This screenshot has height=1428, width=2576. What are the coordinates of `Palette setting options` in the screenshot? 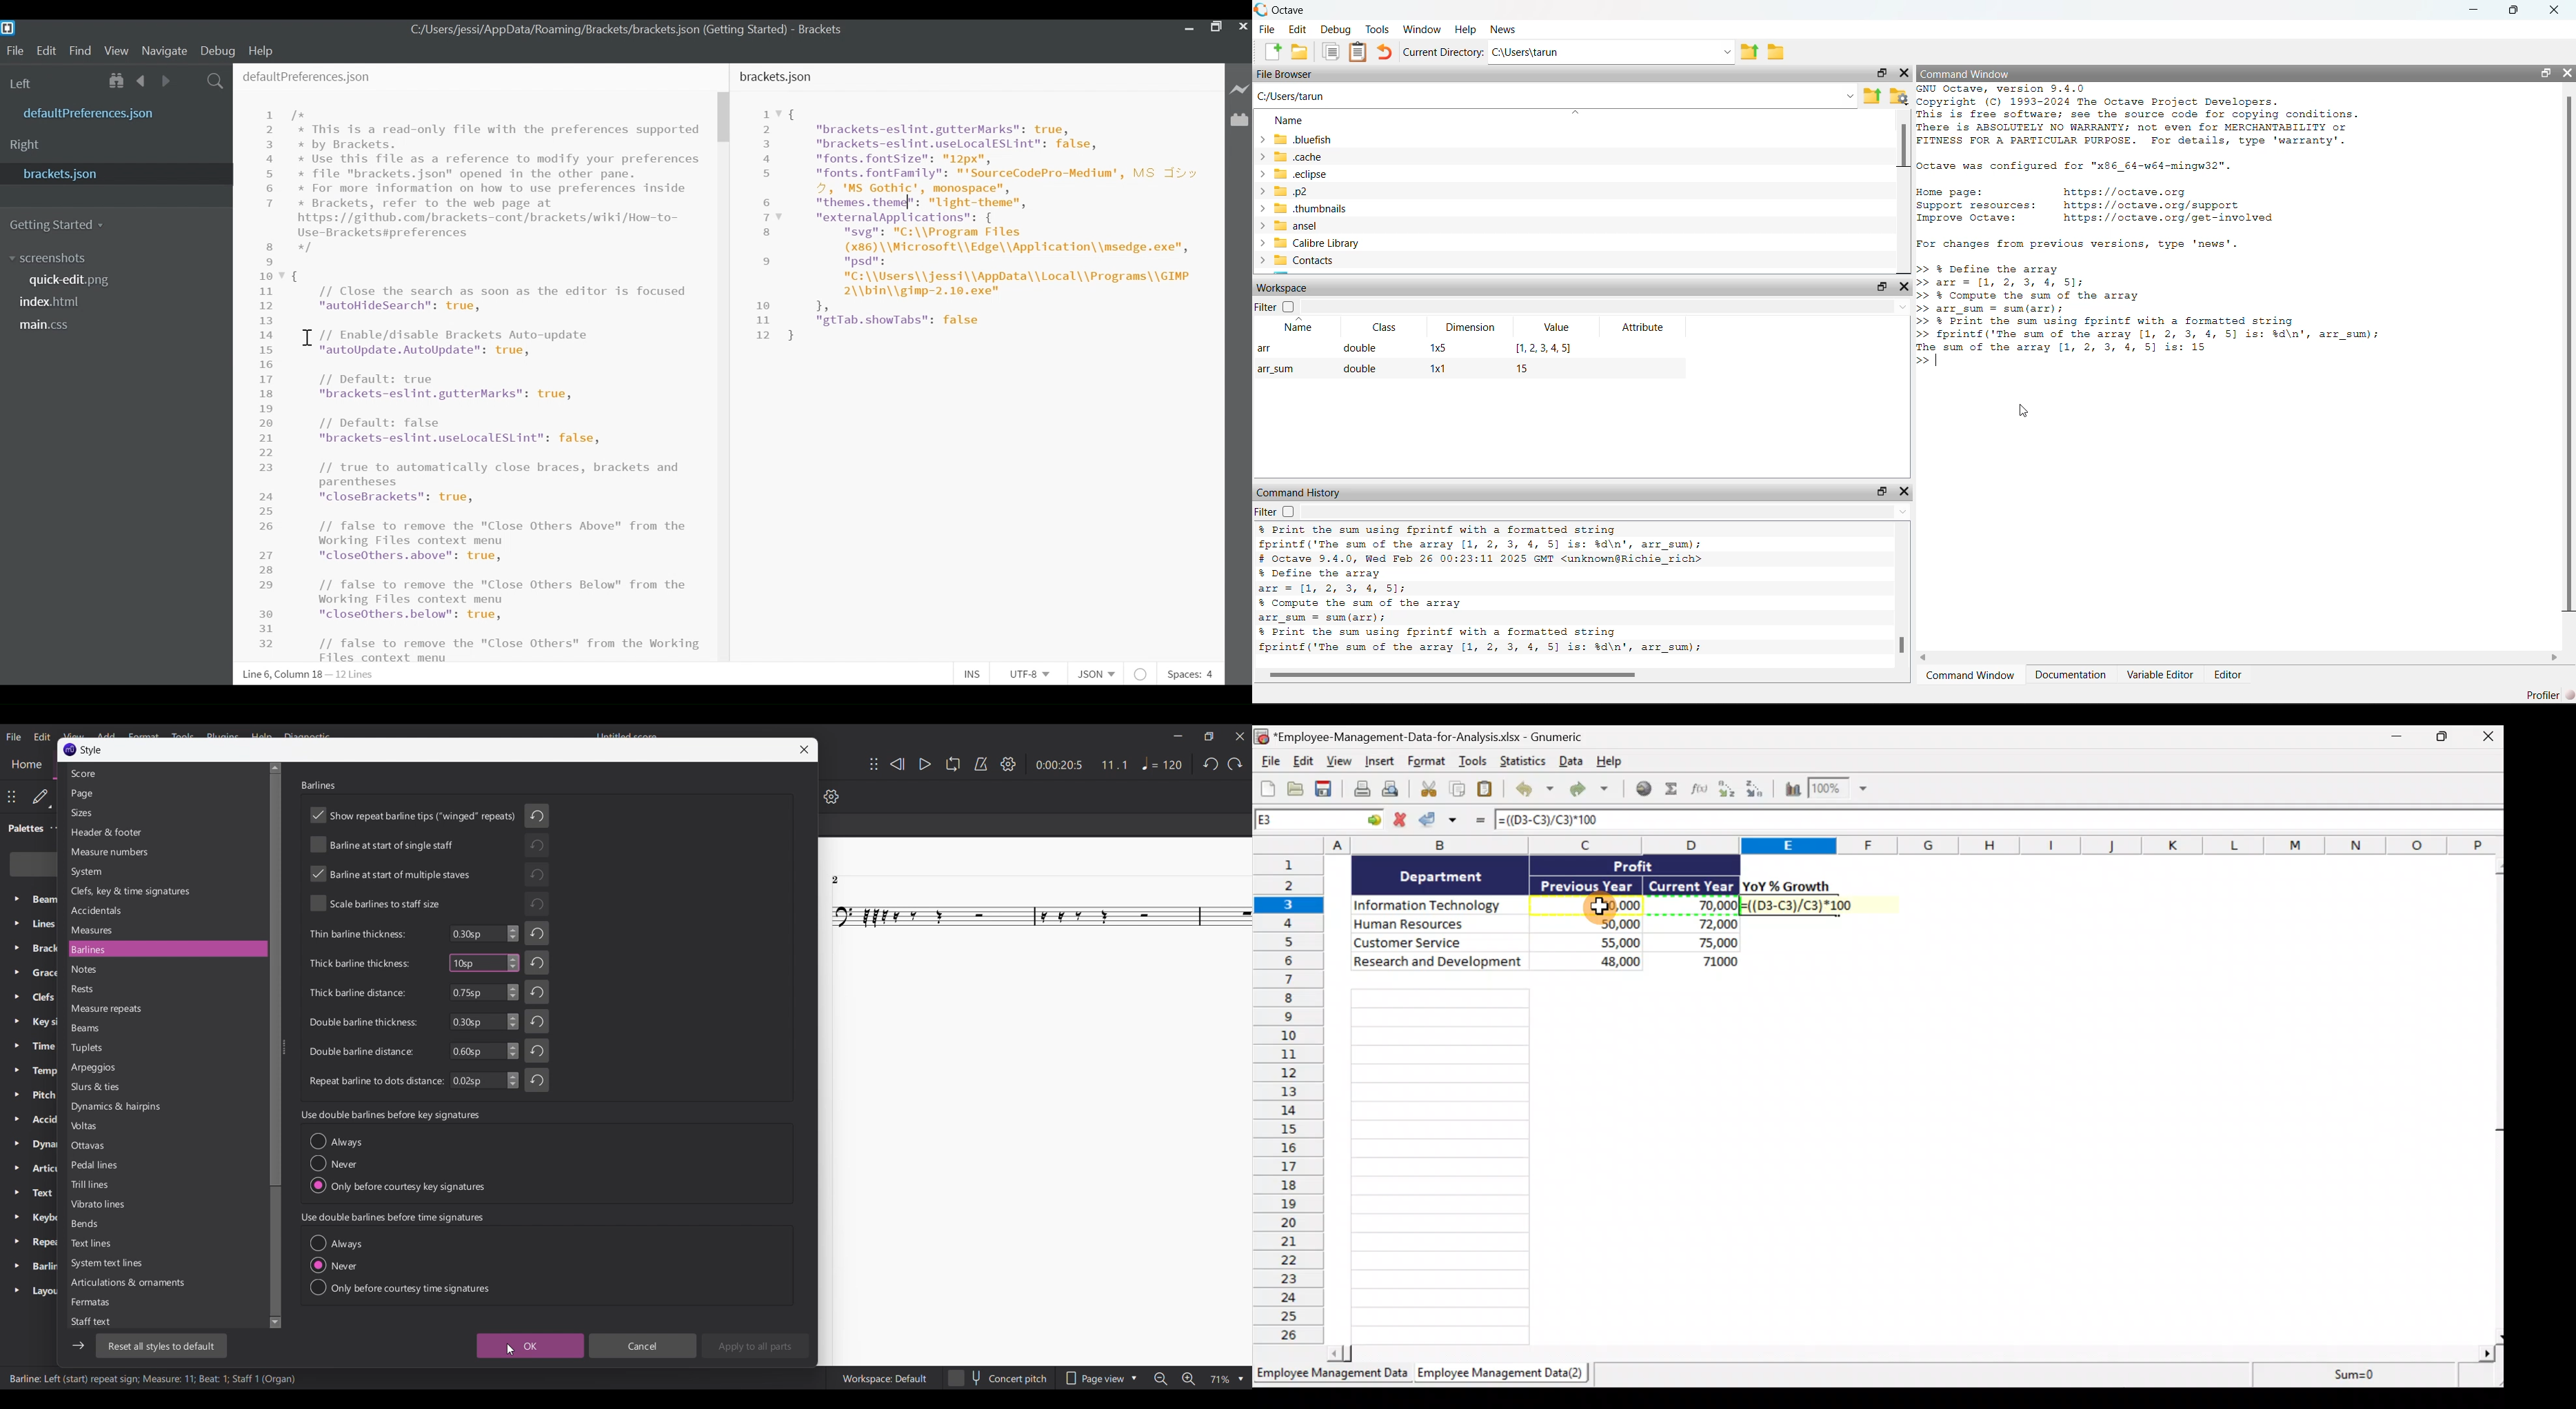 It's located at (43, 1097).